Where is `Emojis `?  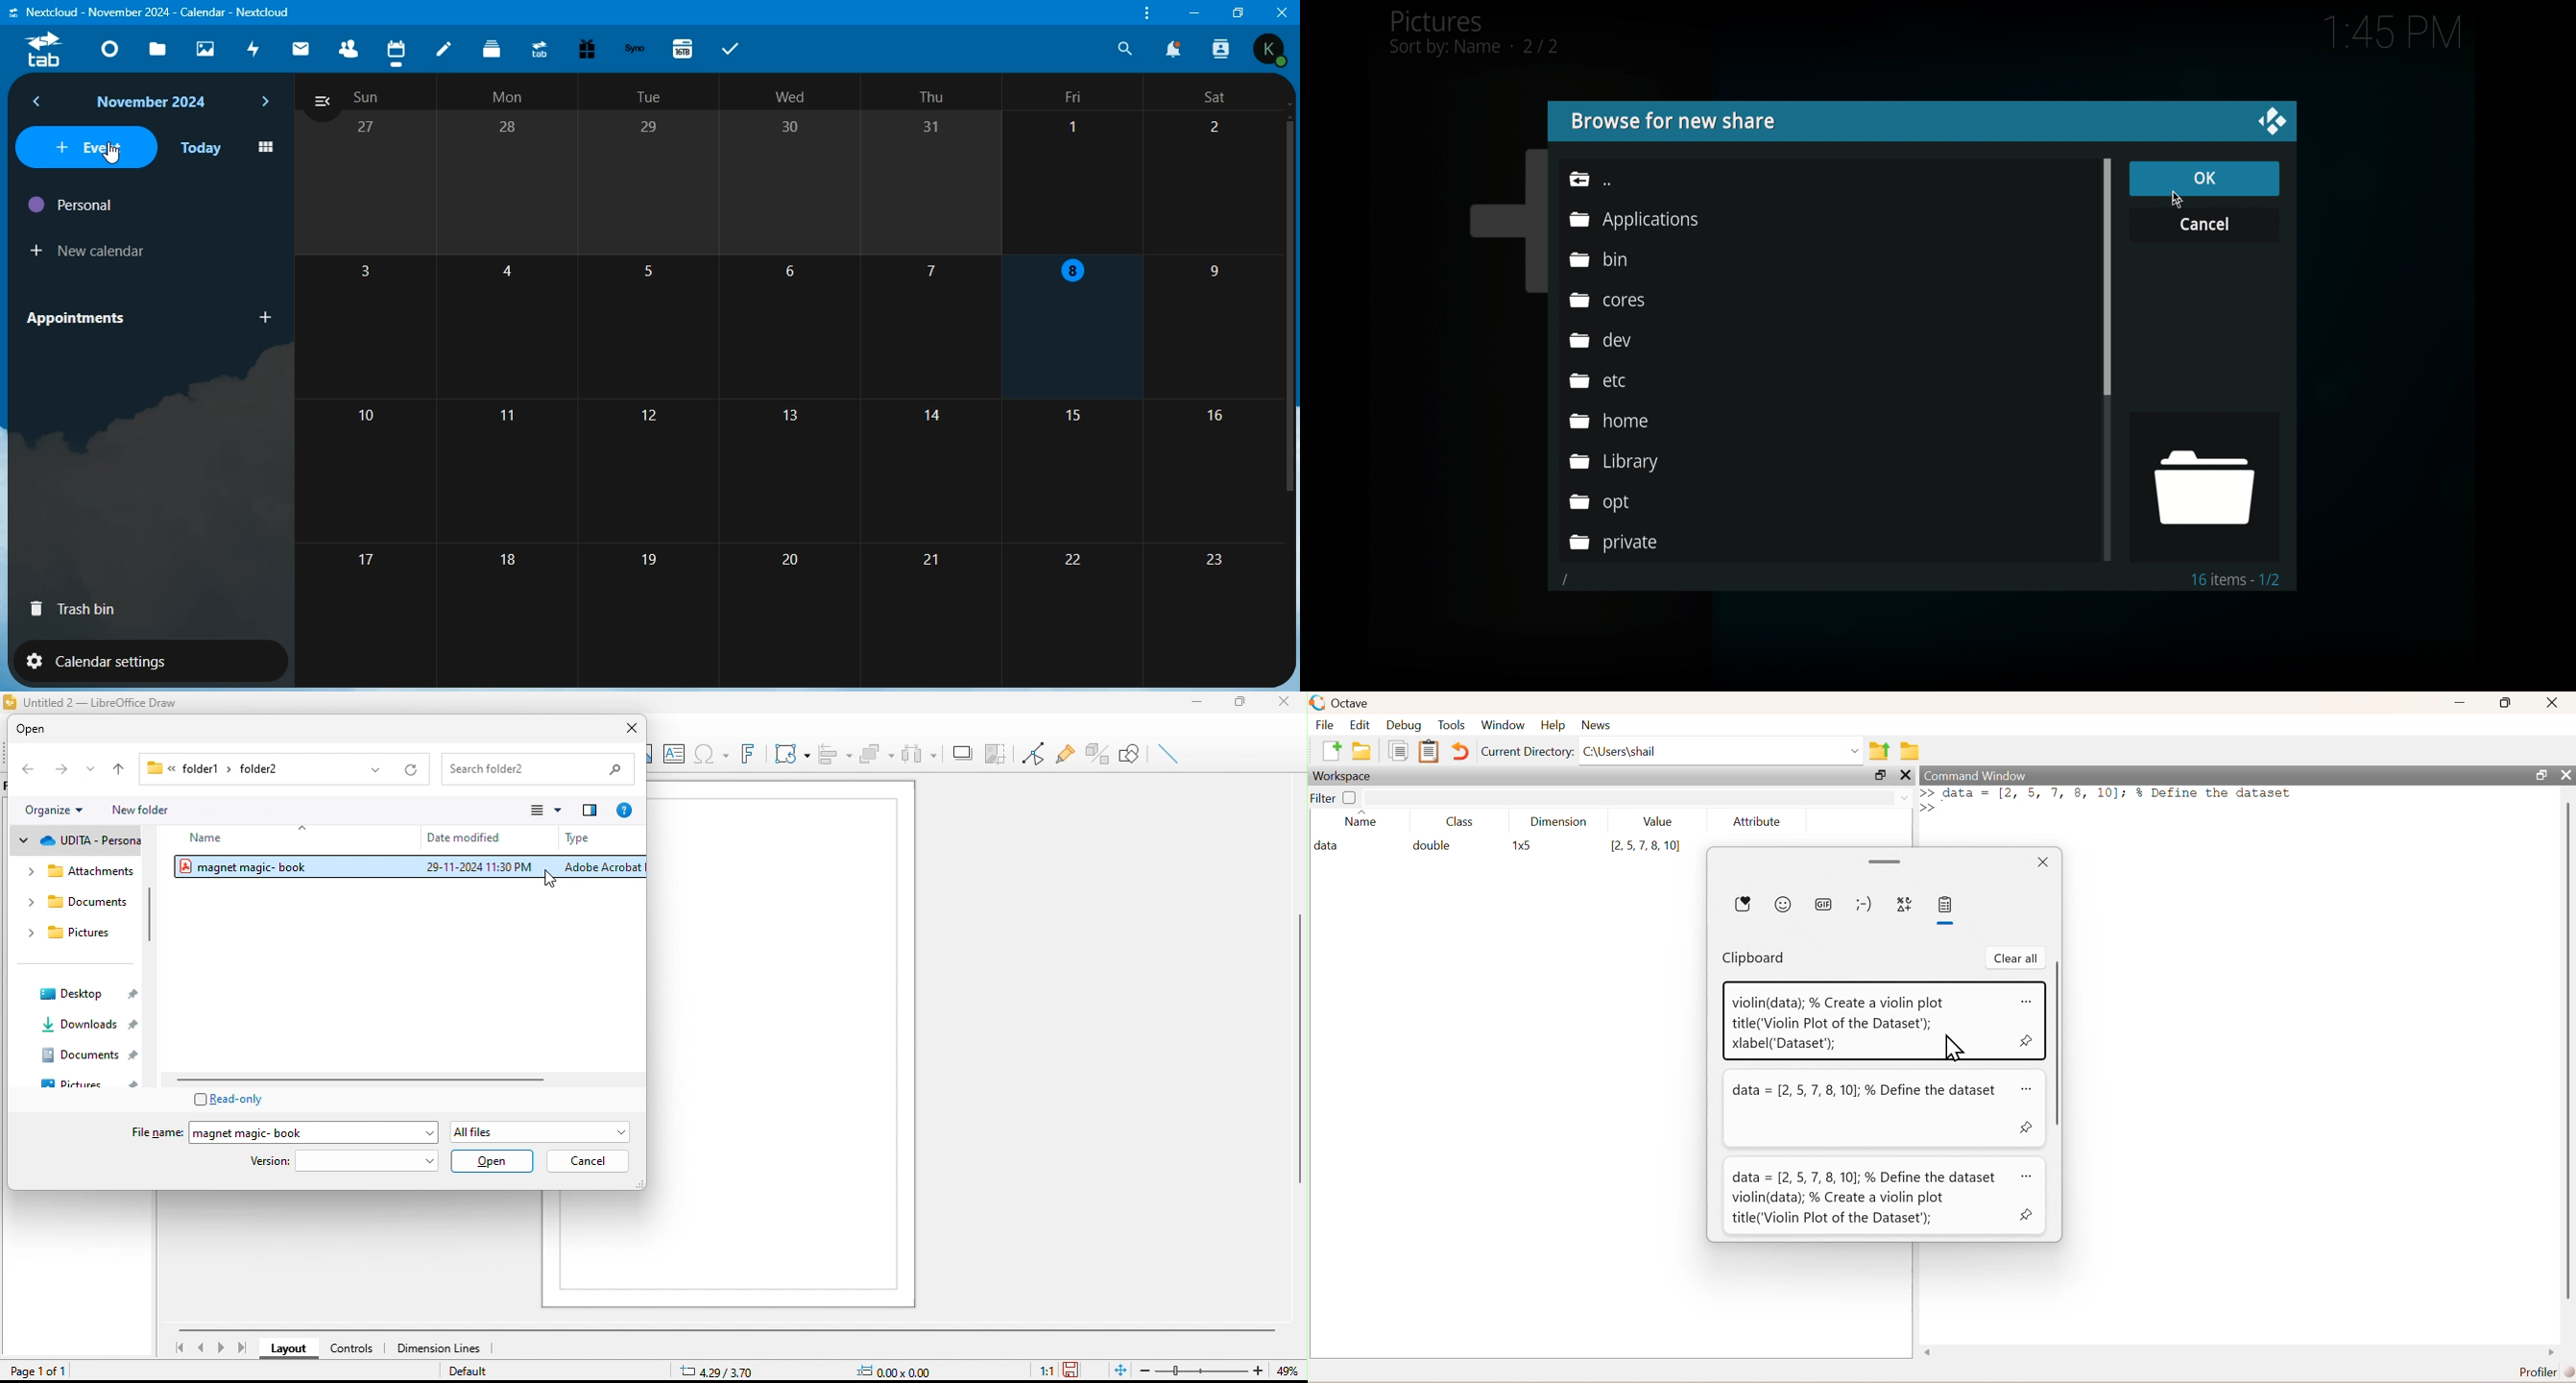 Emojis  is located at coordinates (1784, 904).